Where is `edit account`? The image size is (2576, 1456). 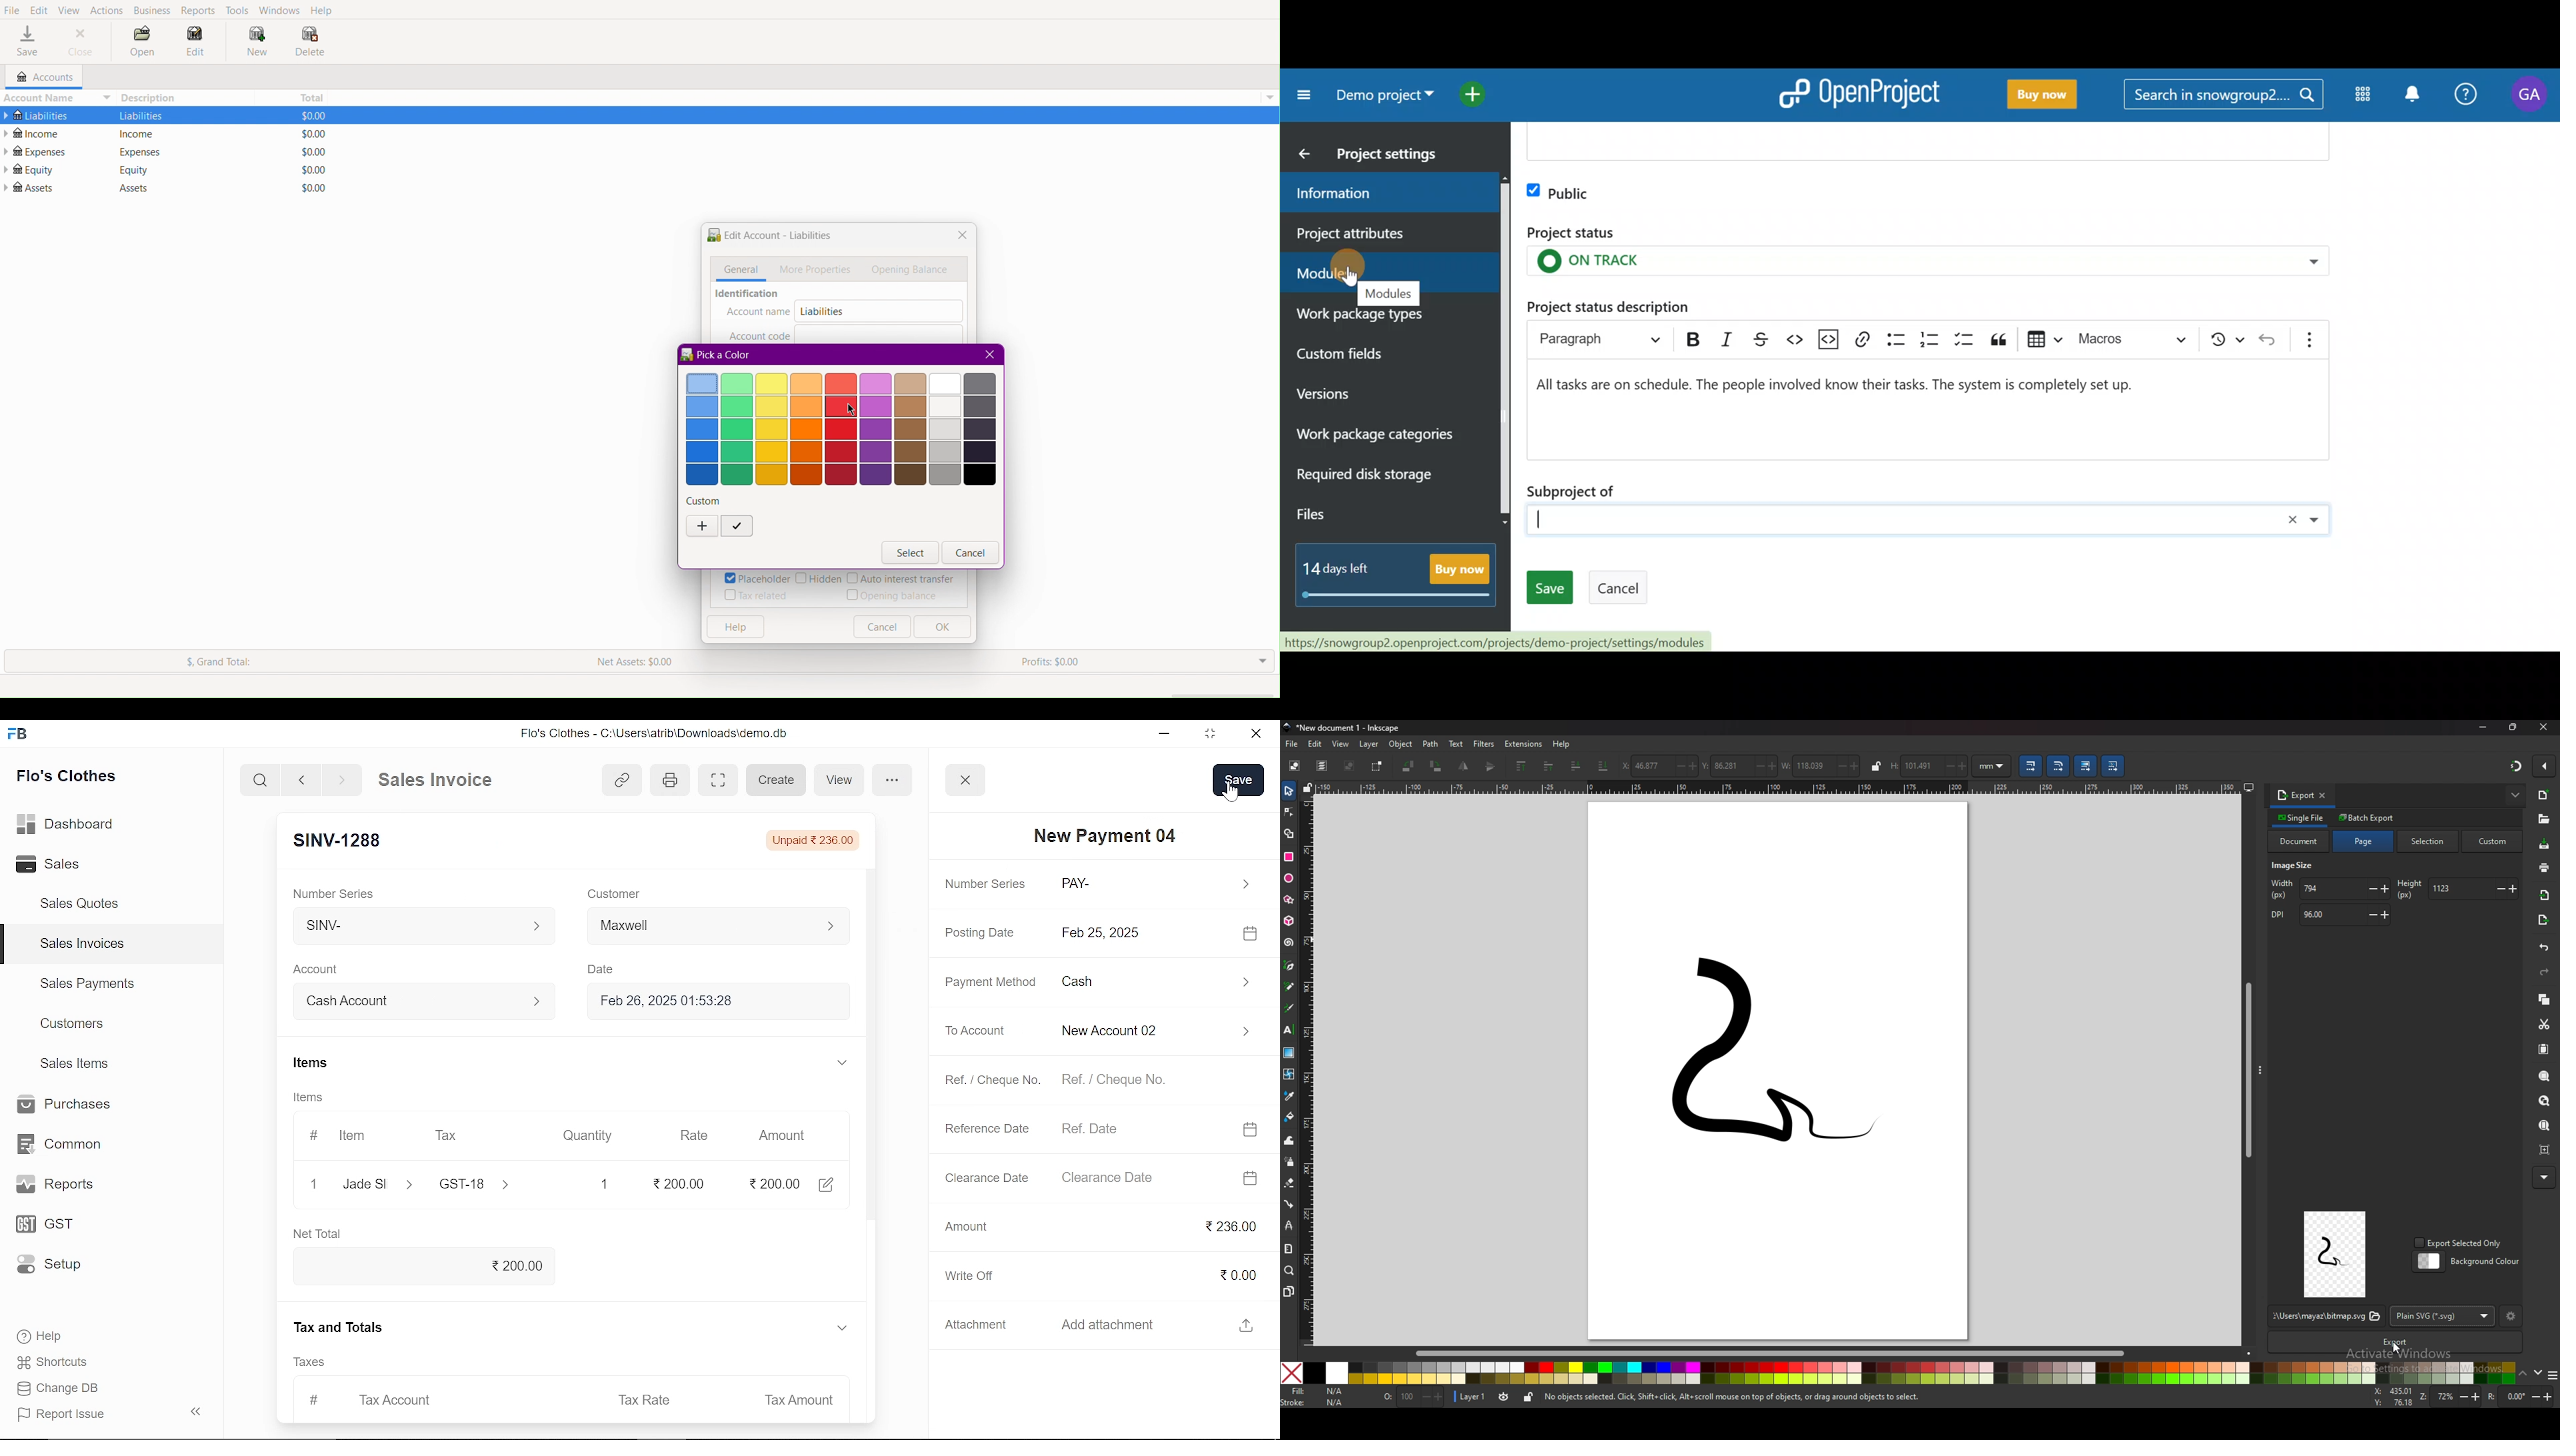
edit account is located at coordinates (834, 1182).